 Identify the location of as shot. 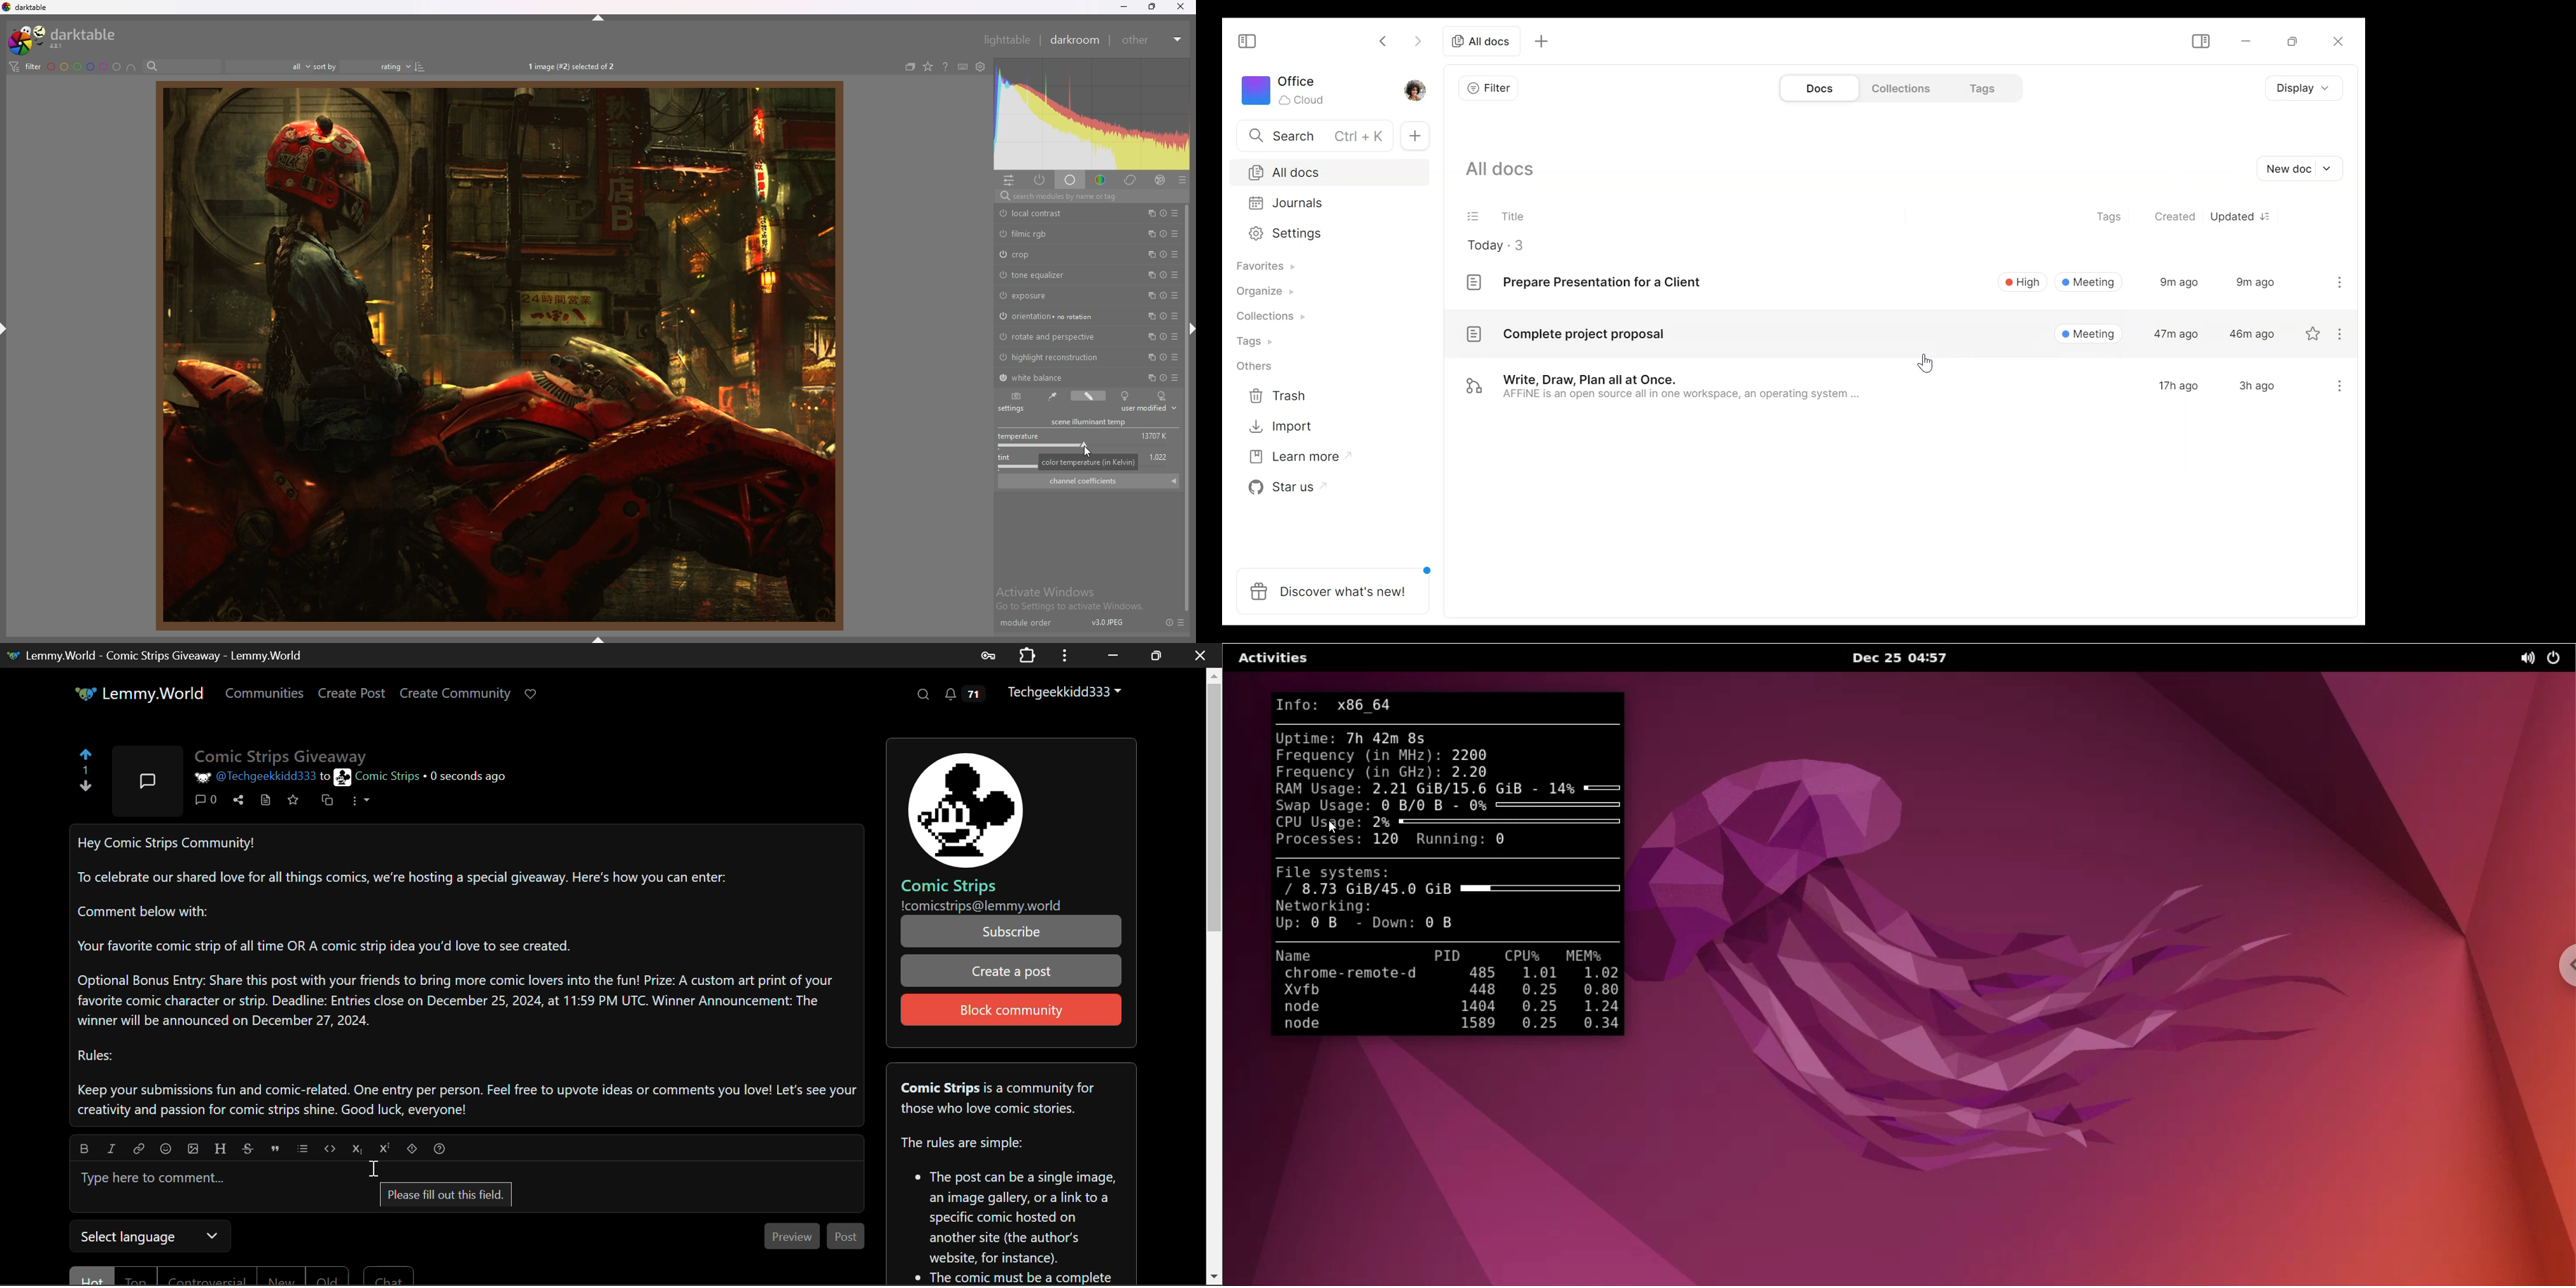
(1016, 396).